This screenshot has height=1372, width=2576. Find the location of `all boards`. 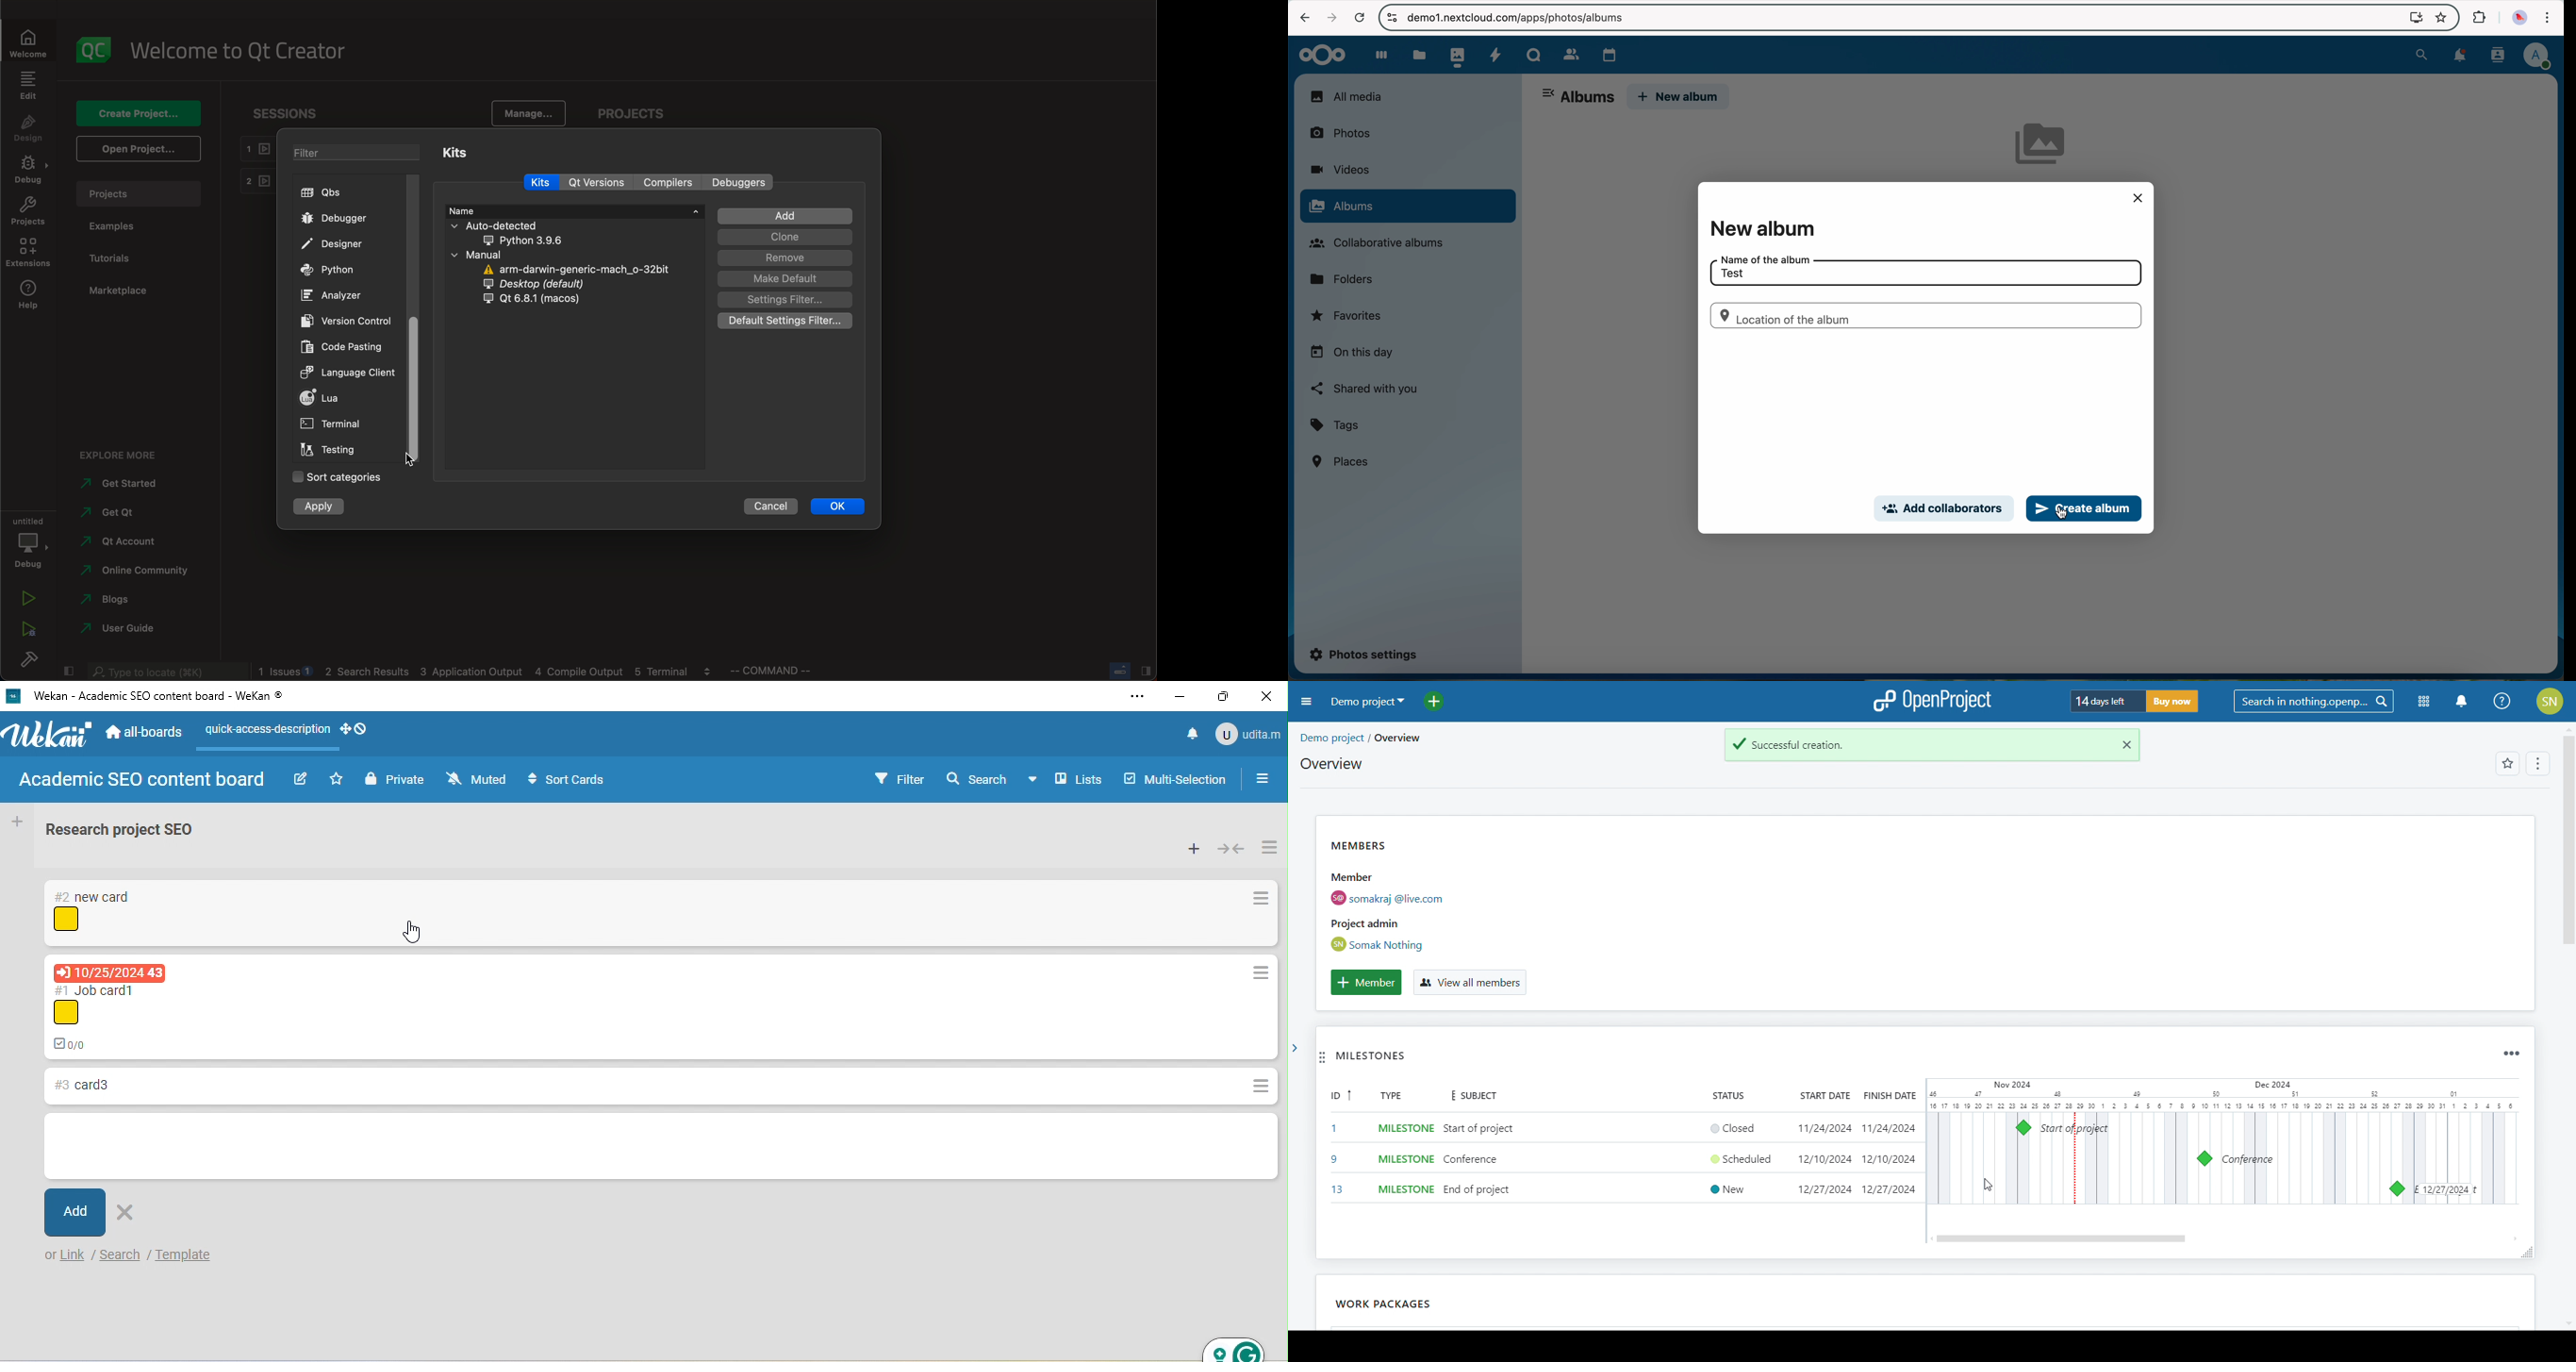

all boards is located at coordinates (146, 735).